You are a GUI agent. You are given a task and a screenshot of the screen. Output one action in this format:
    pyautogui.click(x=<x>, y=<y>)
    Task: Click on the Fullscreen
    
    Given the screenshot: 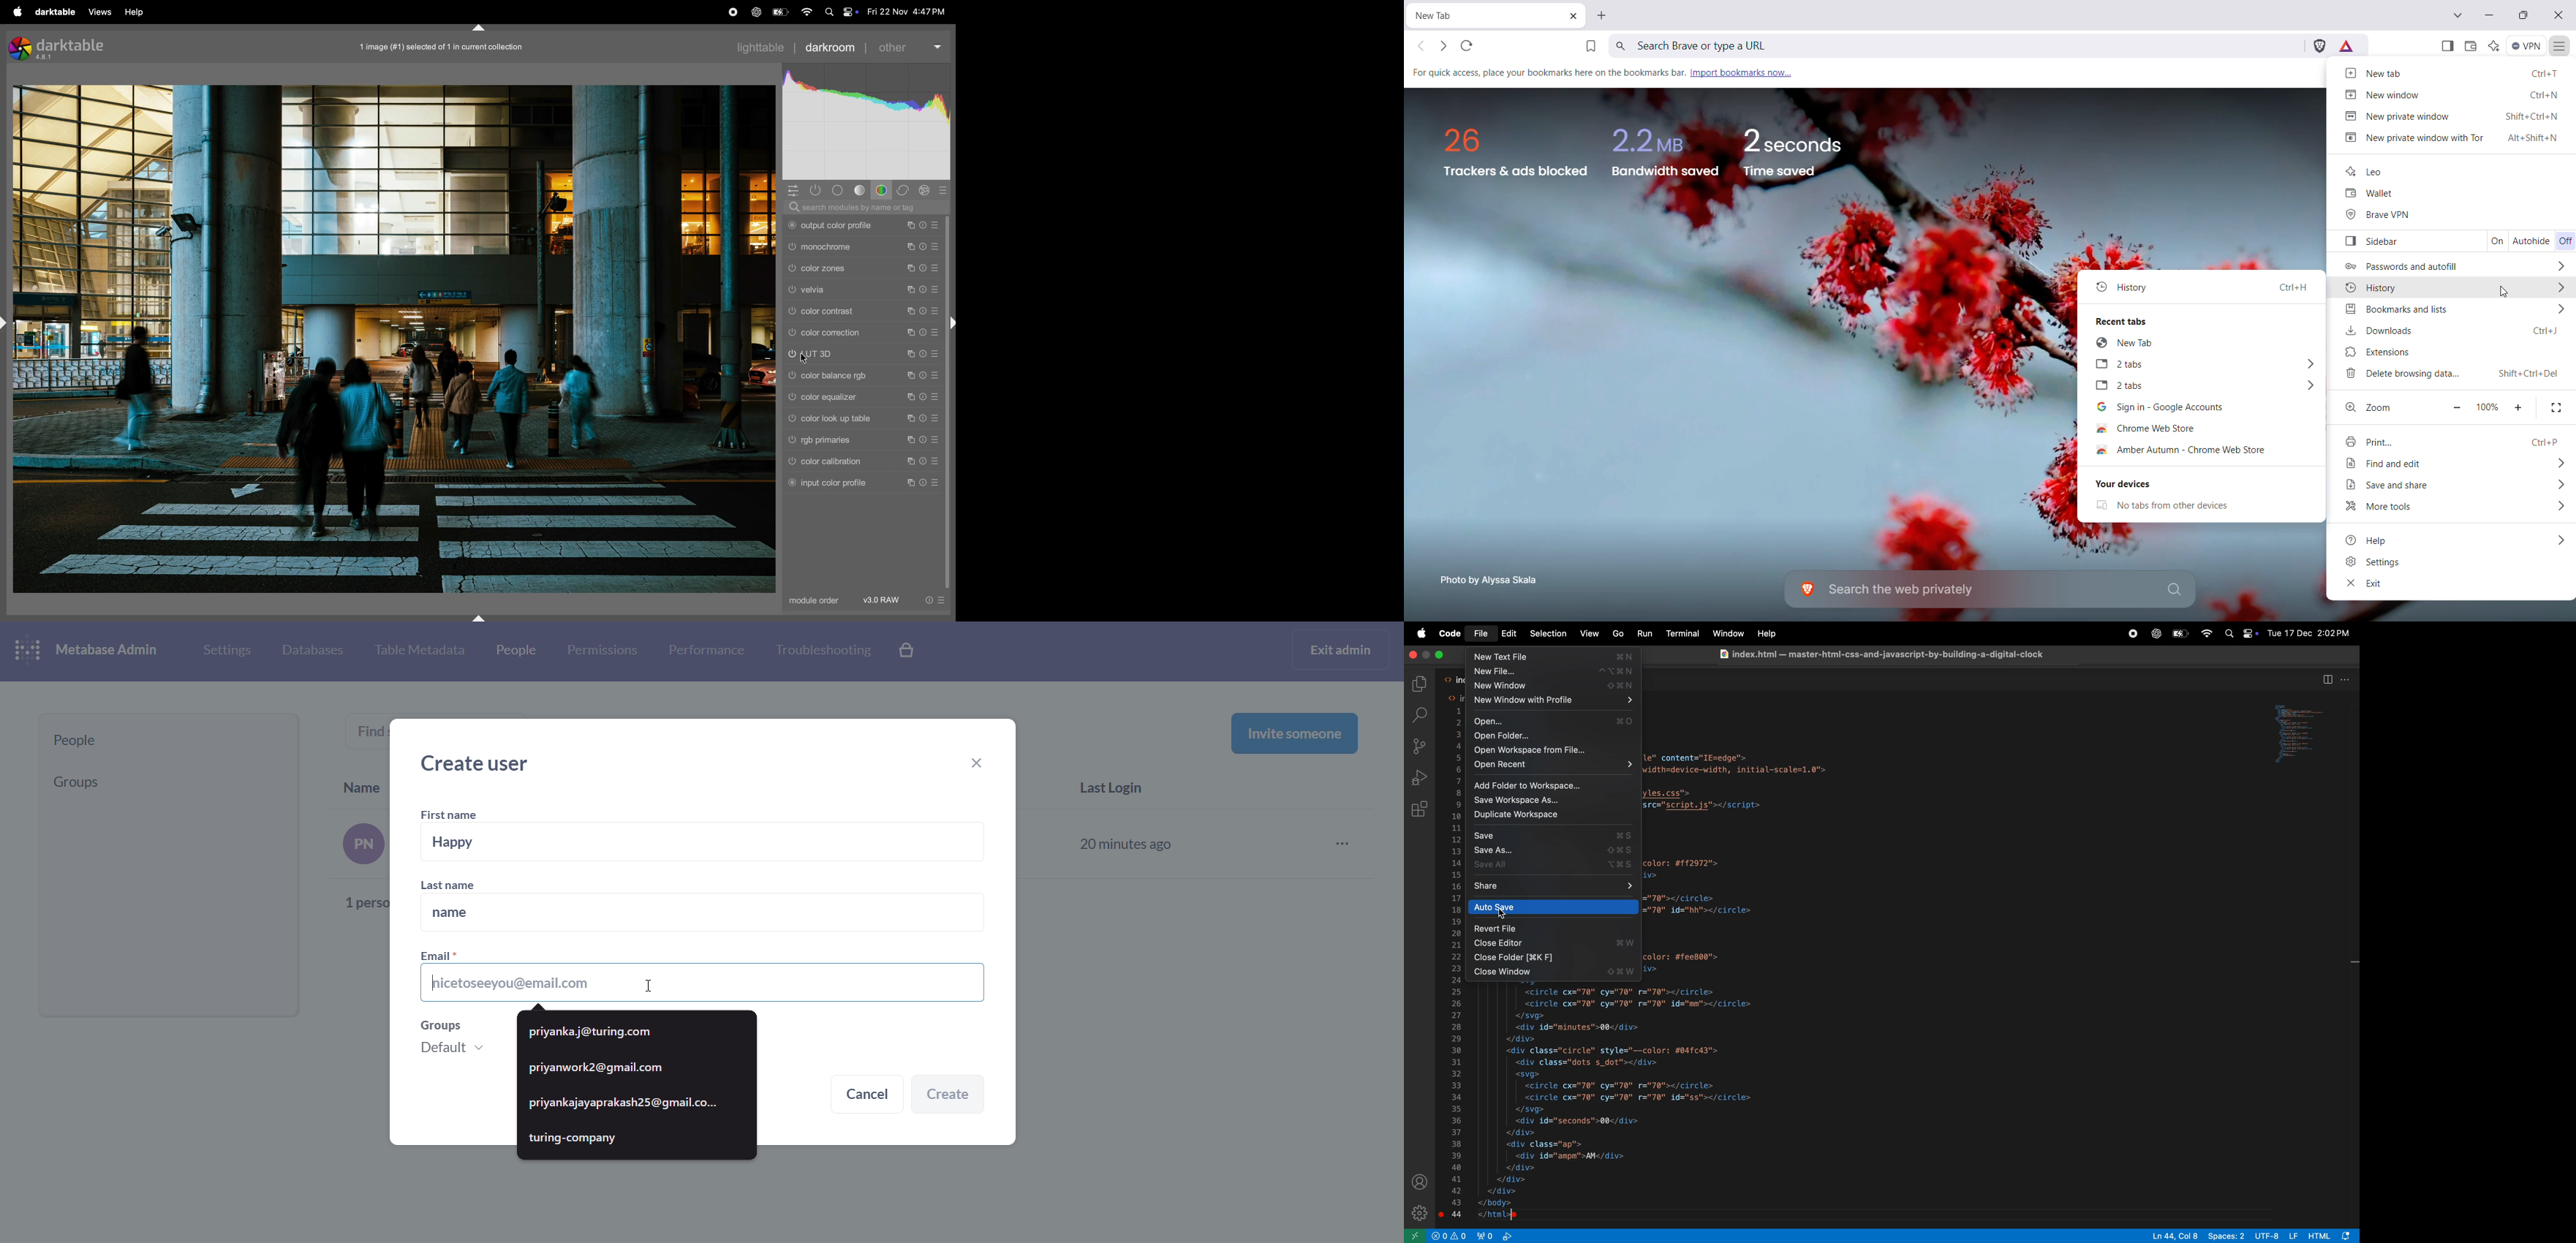 What is the action you would take?
    pyautogui.click(x=2557, y=407)
    